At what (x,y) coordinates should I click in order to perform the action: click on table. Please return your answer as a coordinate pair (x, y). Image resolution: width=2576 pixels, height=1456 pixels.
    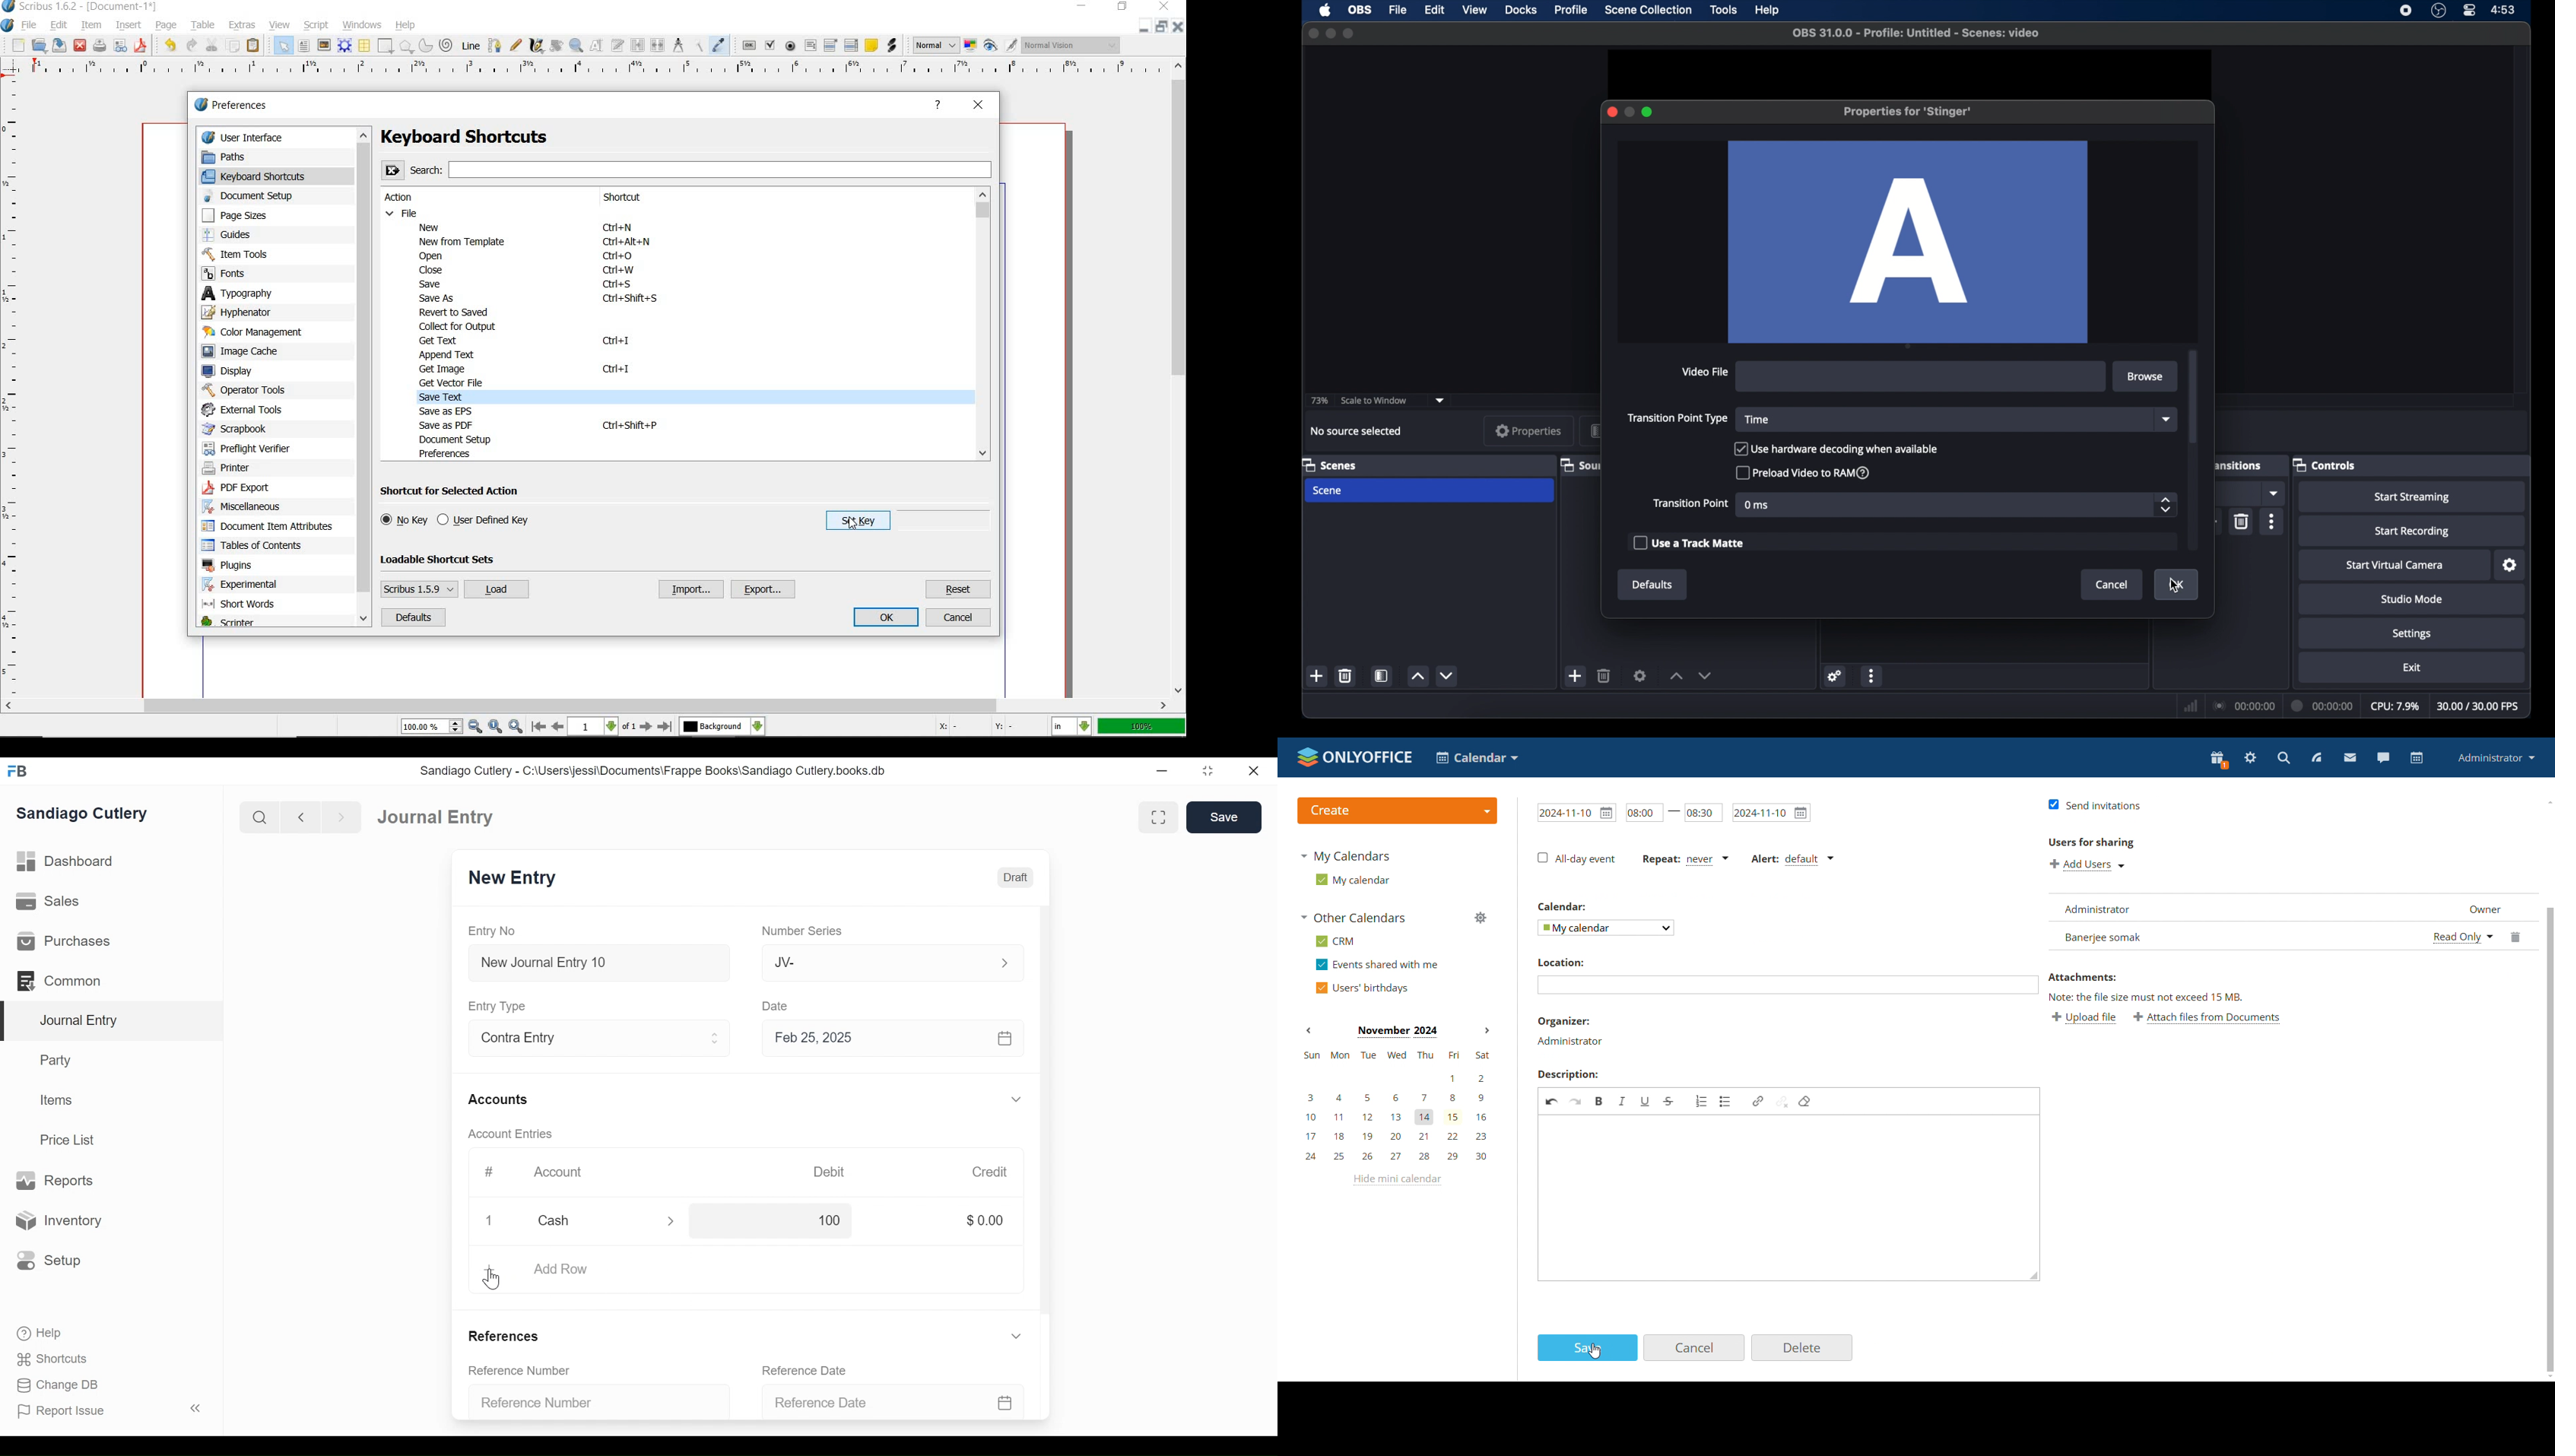
    Looking at the image, I should click on (365, 47).